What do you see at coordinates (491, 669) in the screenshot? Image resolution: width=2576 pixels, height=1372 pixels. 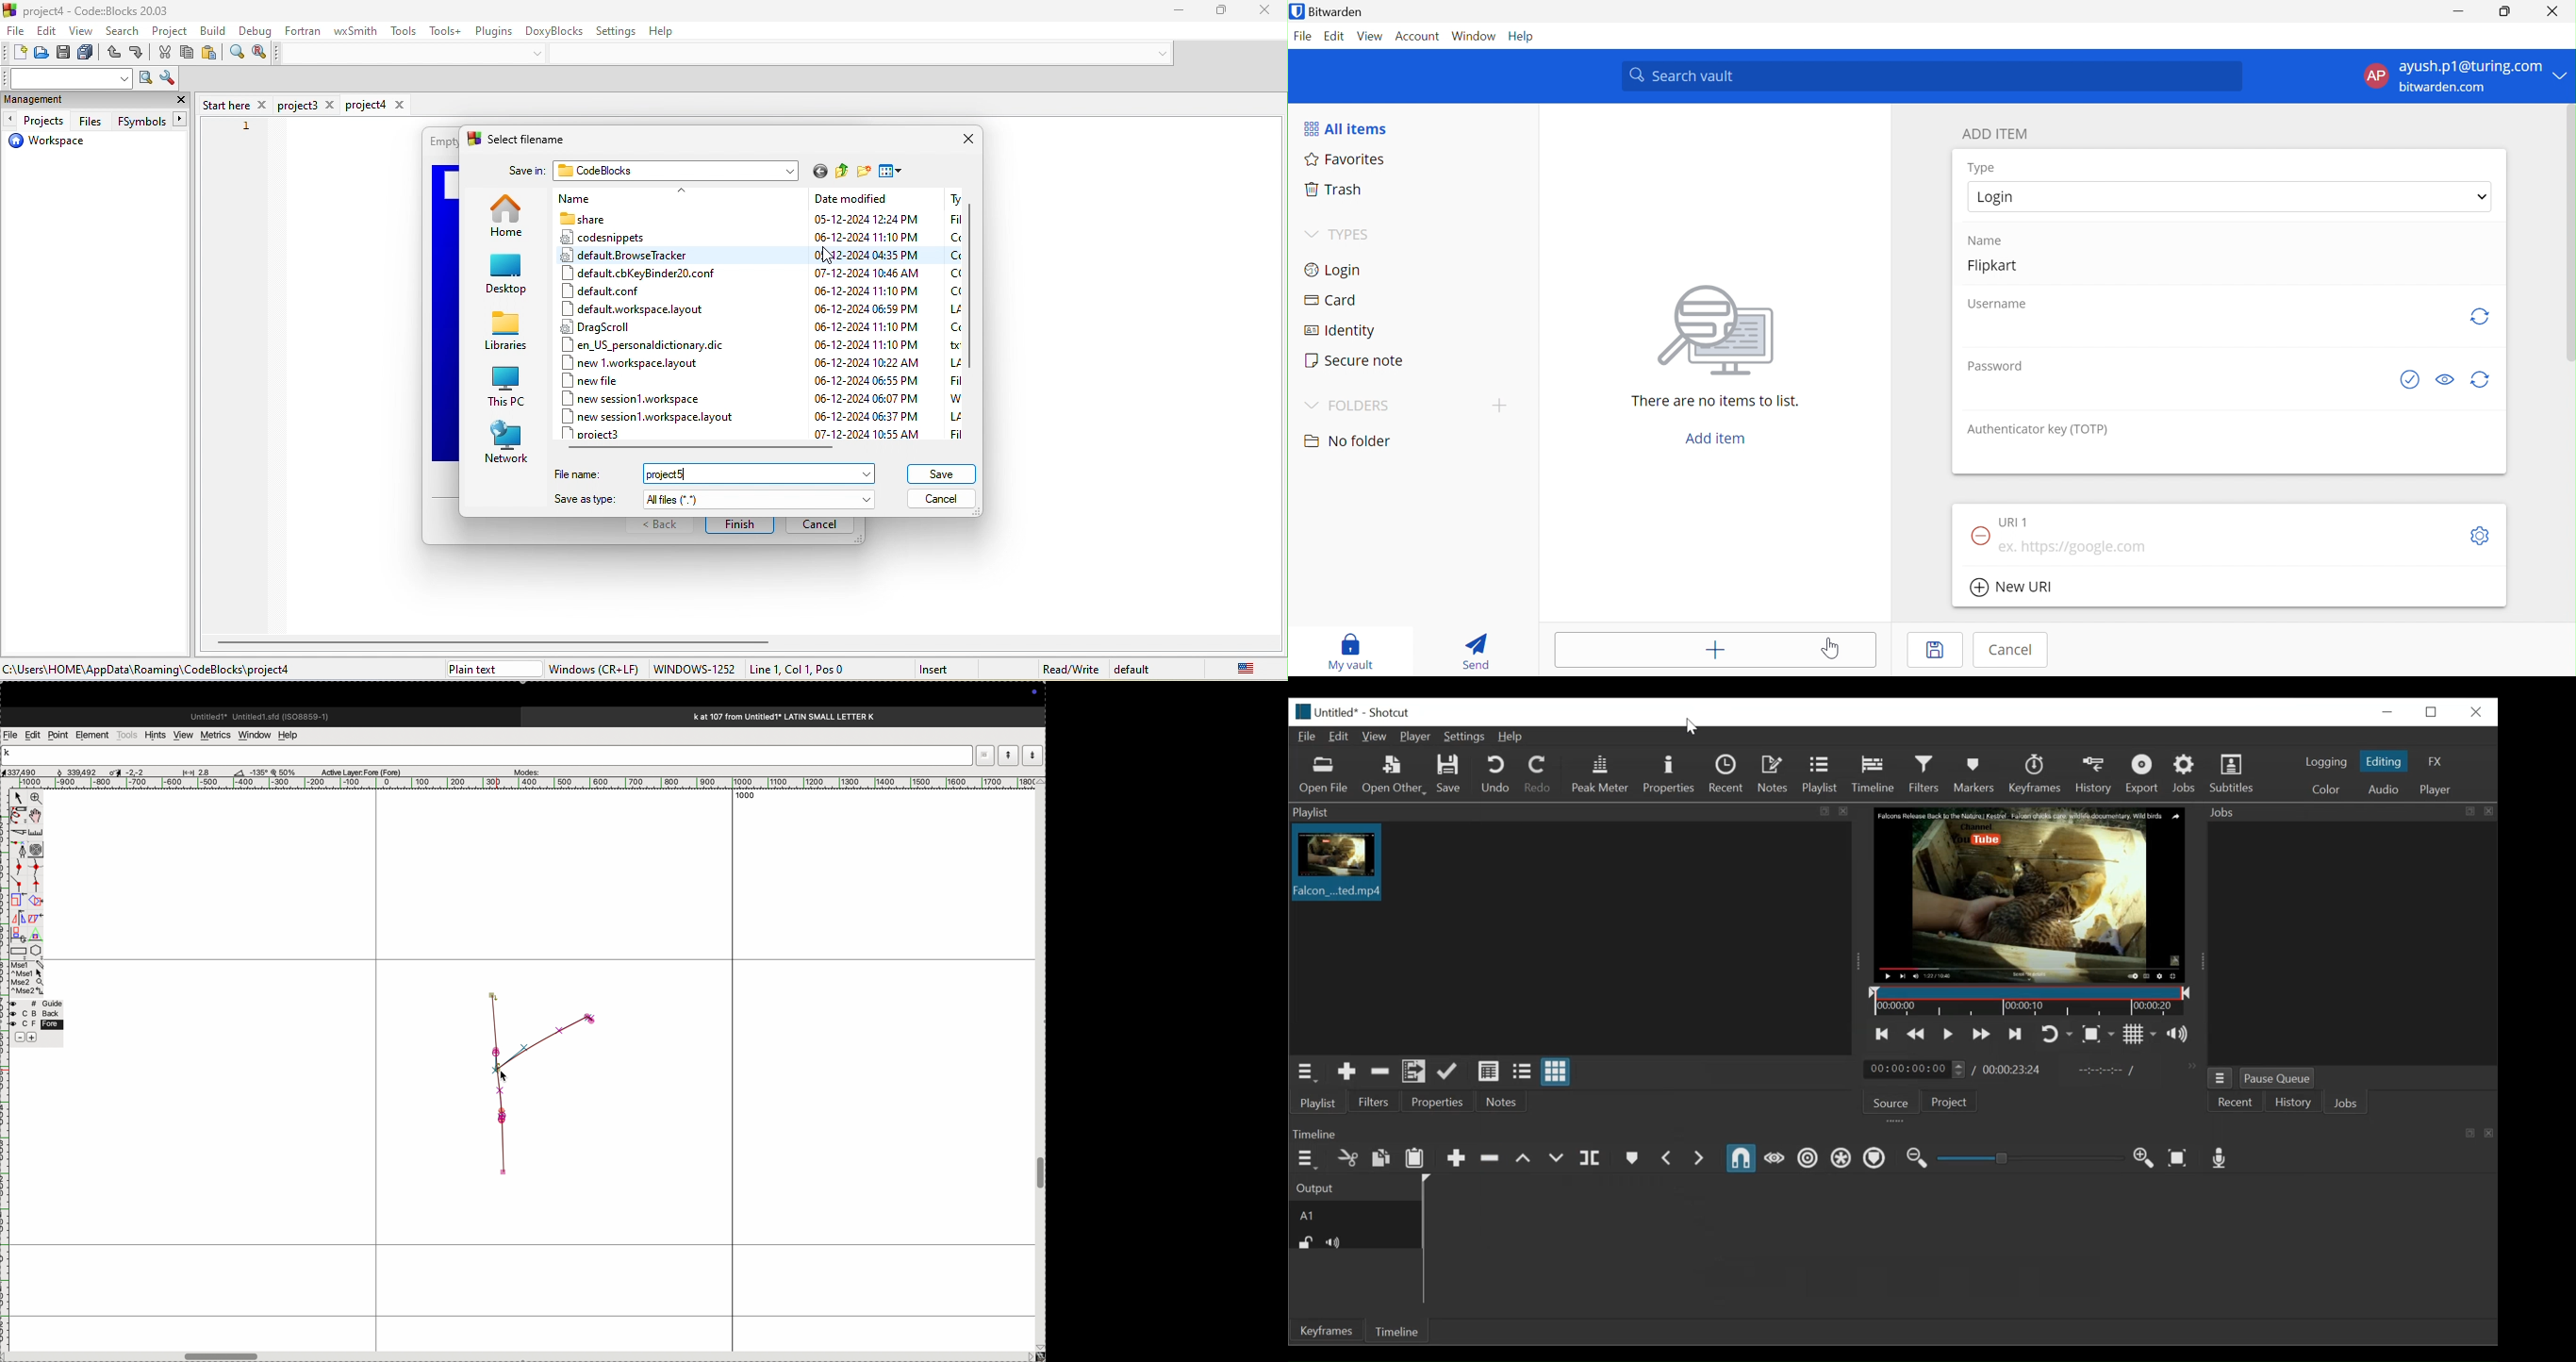 I see `plain text` at bounding box center [491, 669].